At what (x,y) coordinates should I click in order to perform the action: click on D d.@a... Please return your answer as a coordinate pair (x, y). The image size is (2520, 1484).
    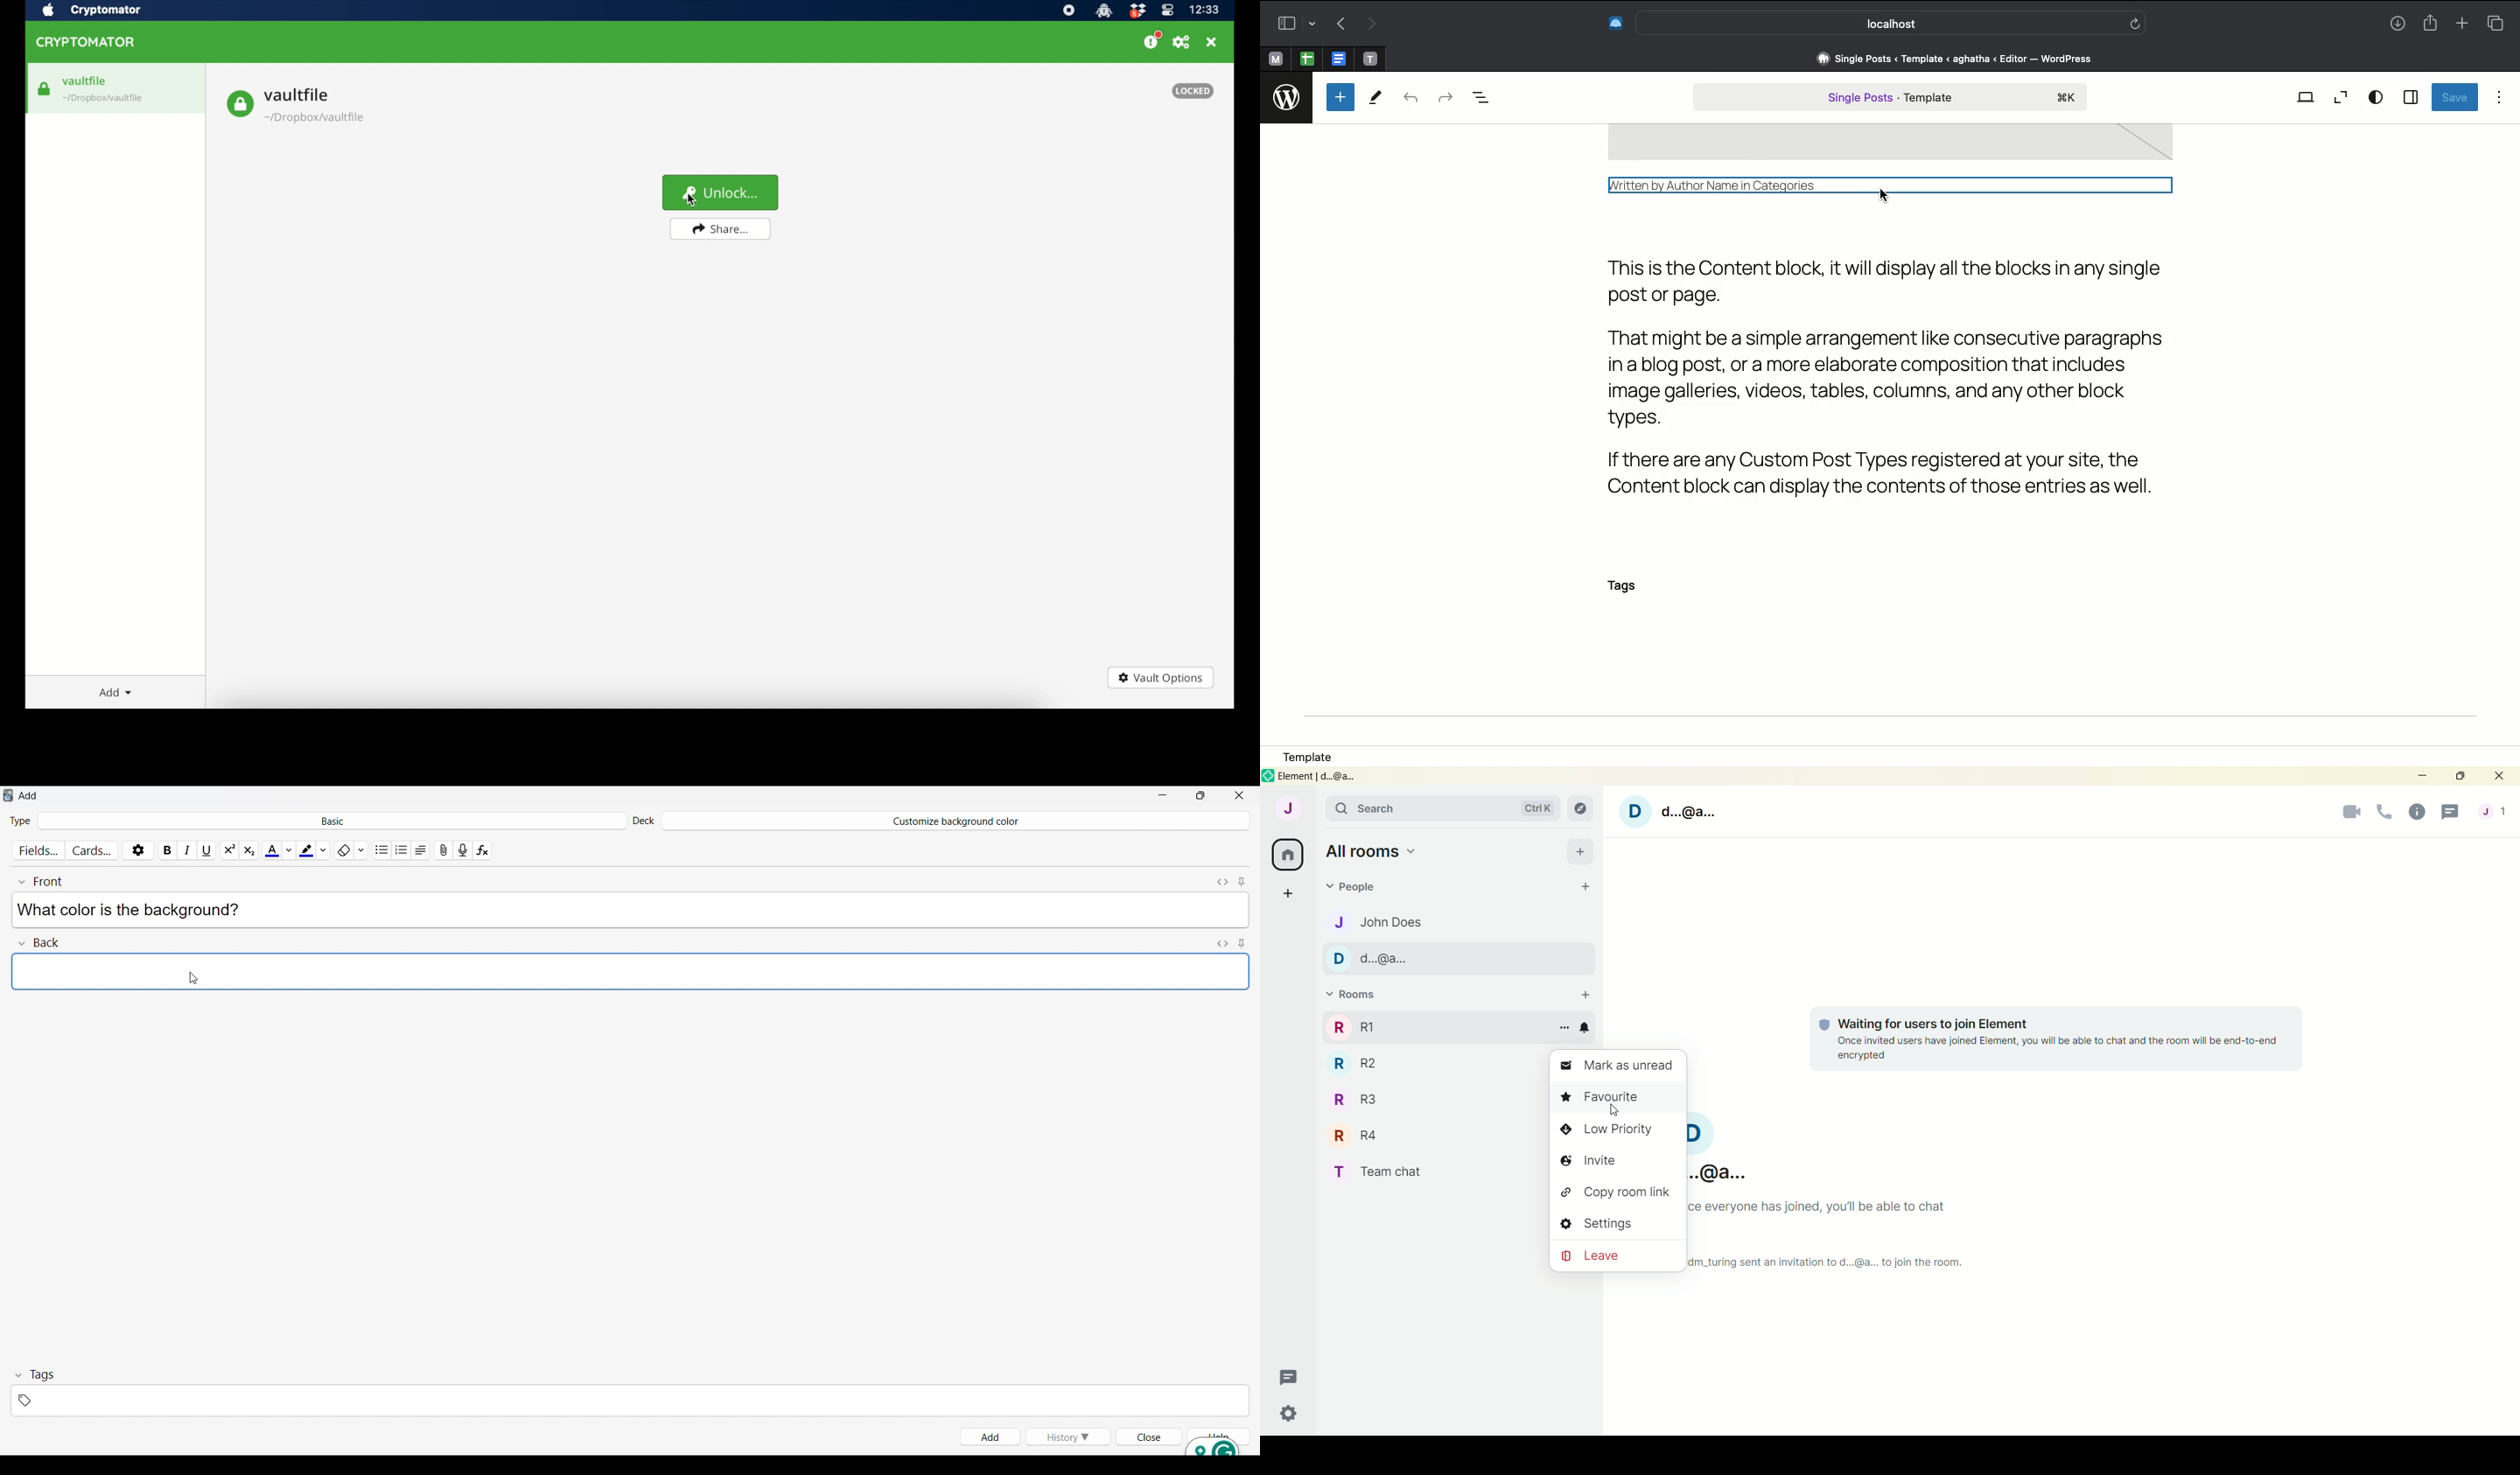
    Looking at the image, I should click on (1390, 959).